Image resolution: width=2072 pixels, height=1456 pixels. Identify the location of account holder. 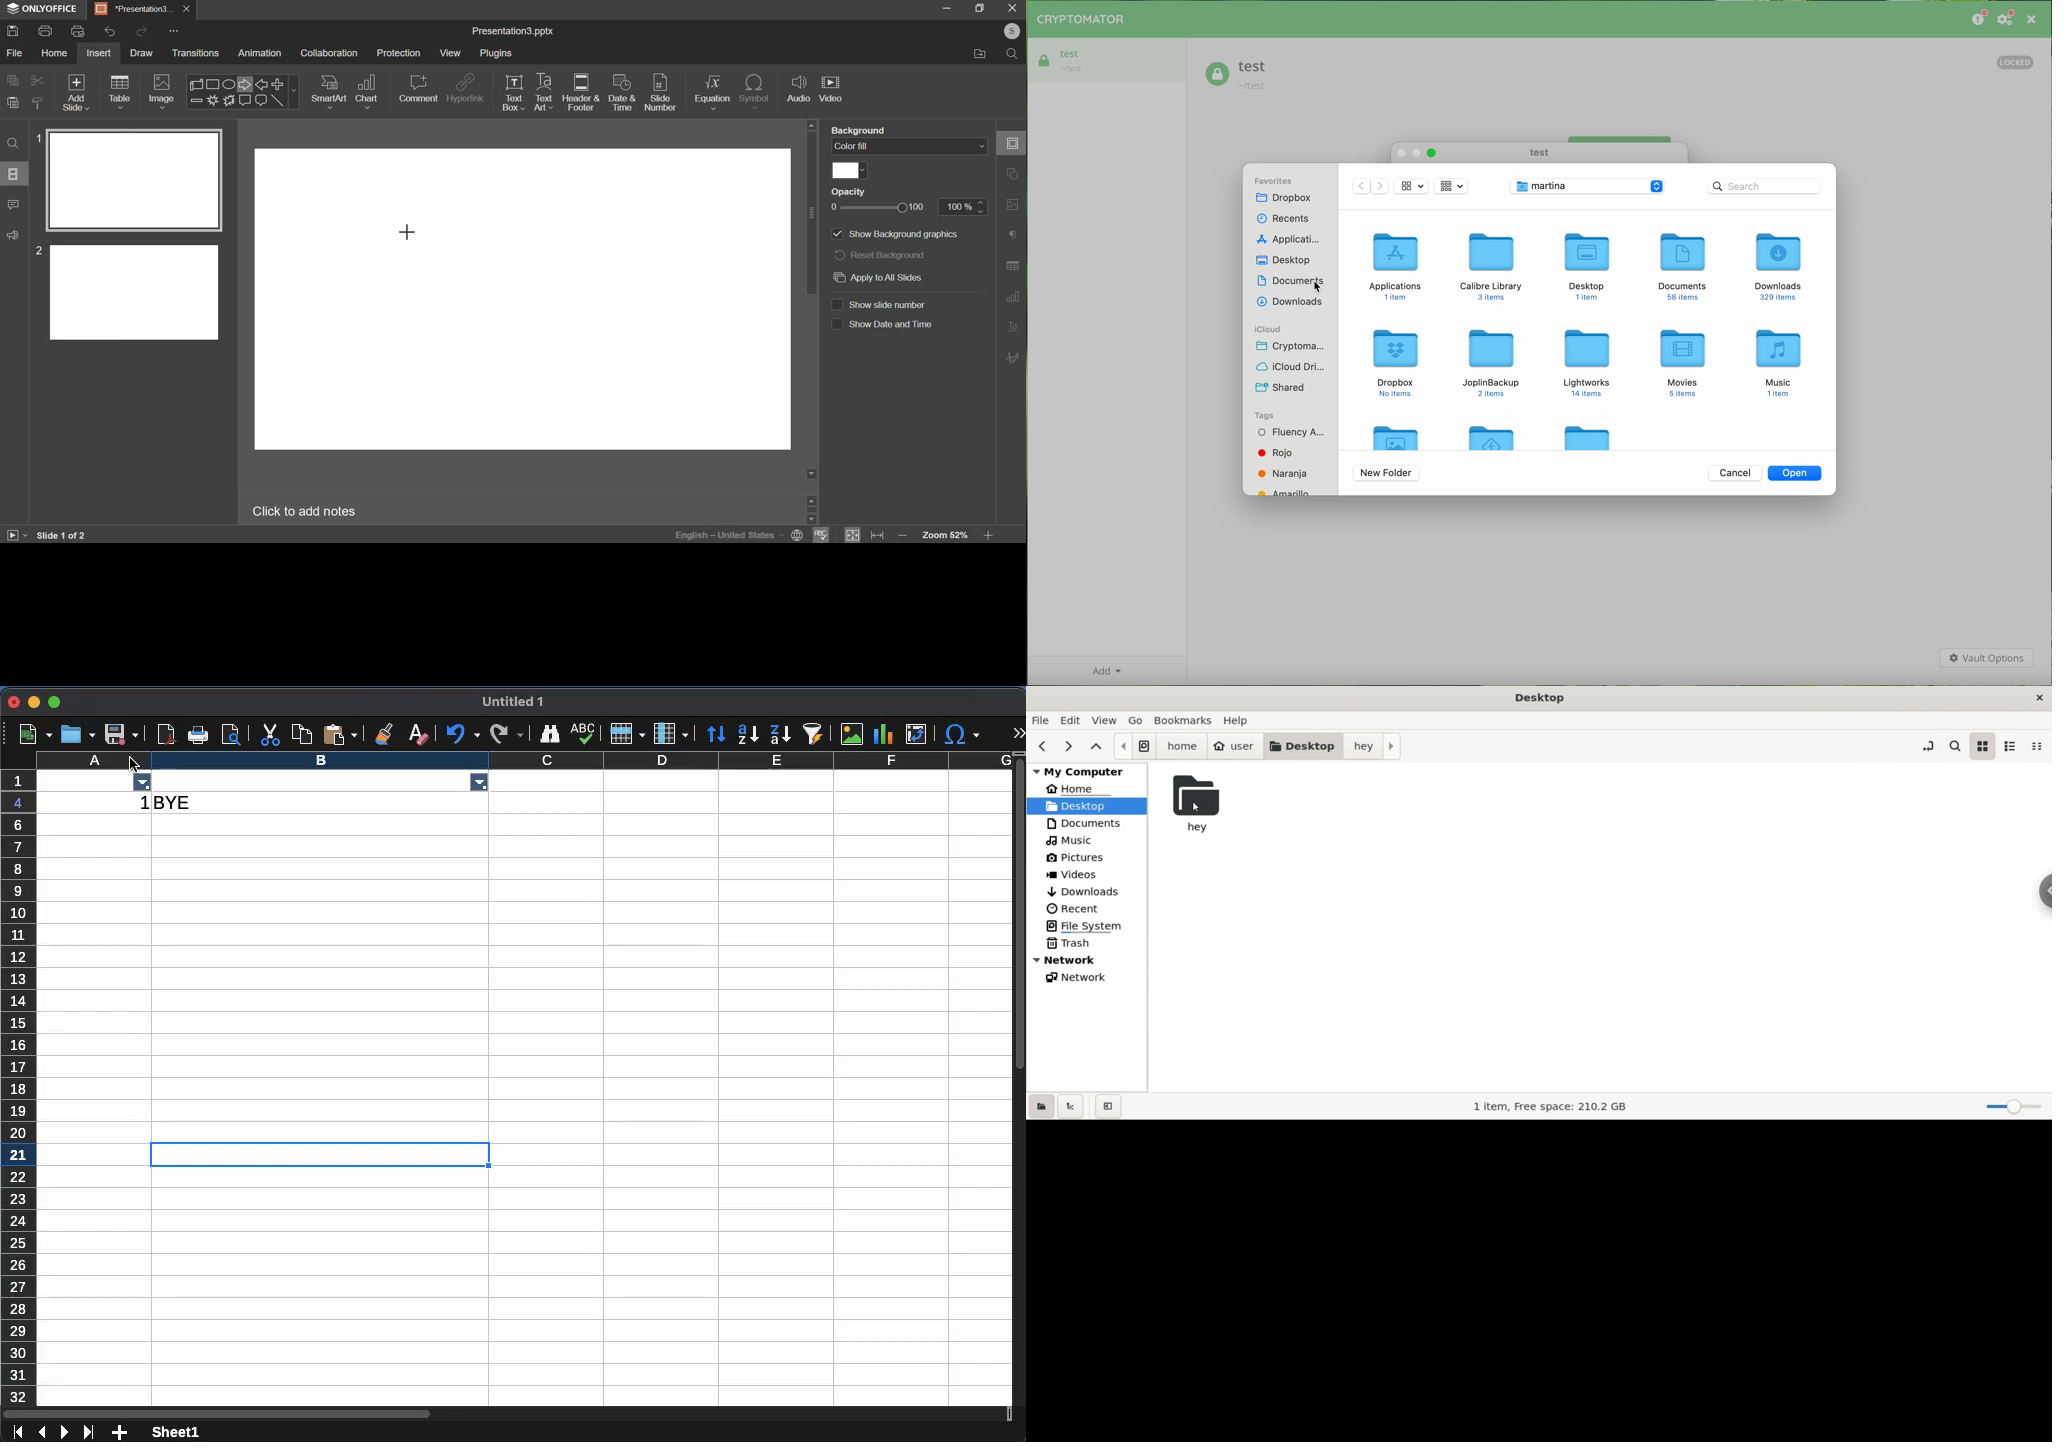
(1010, 31).